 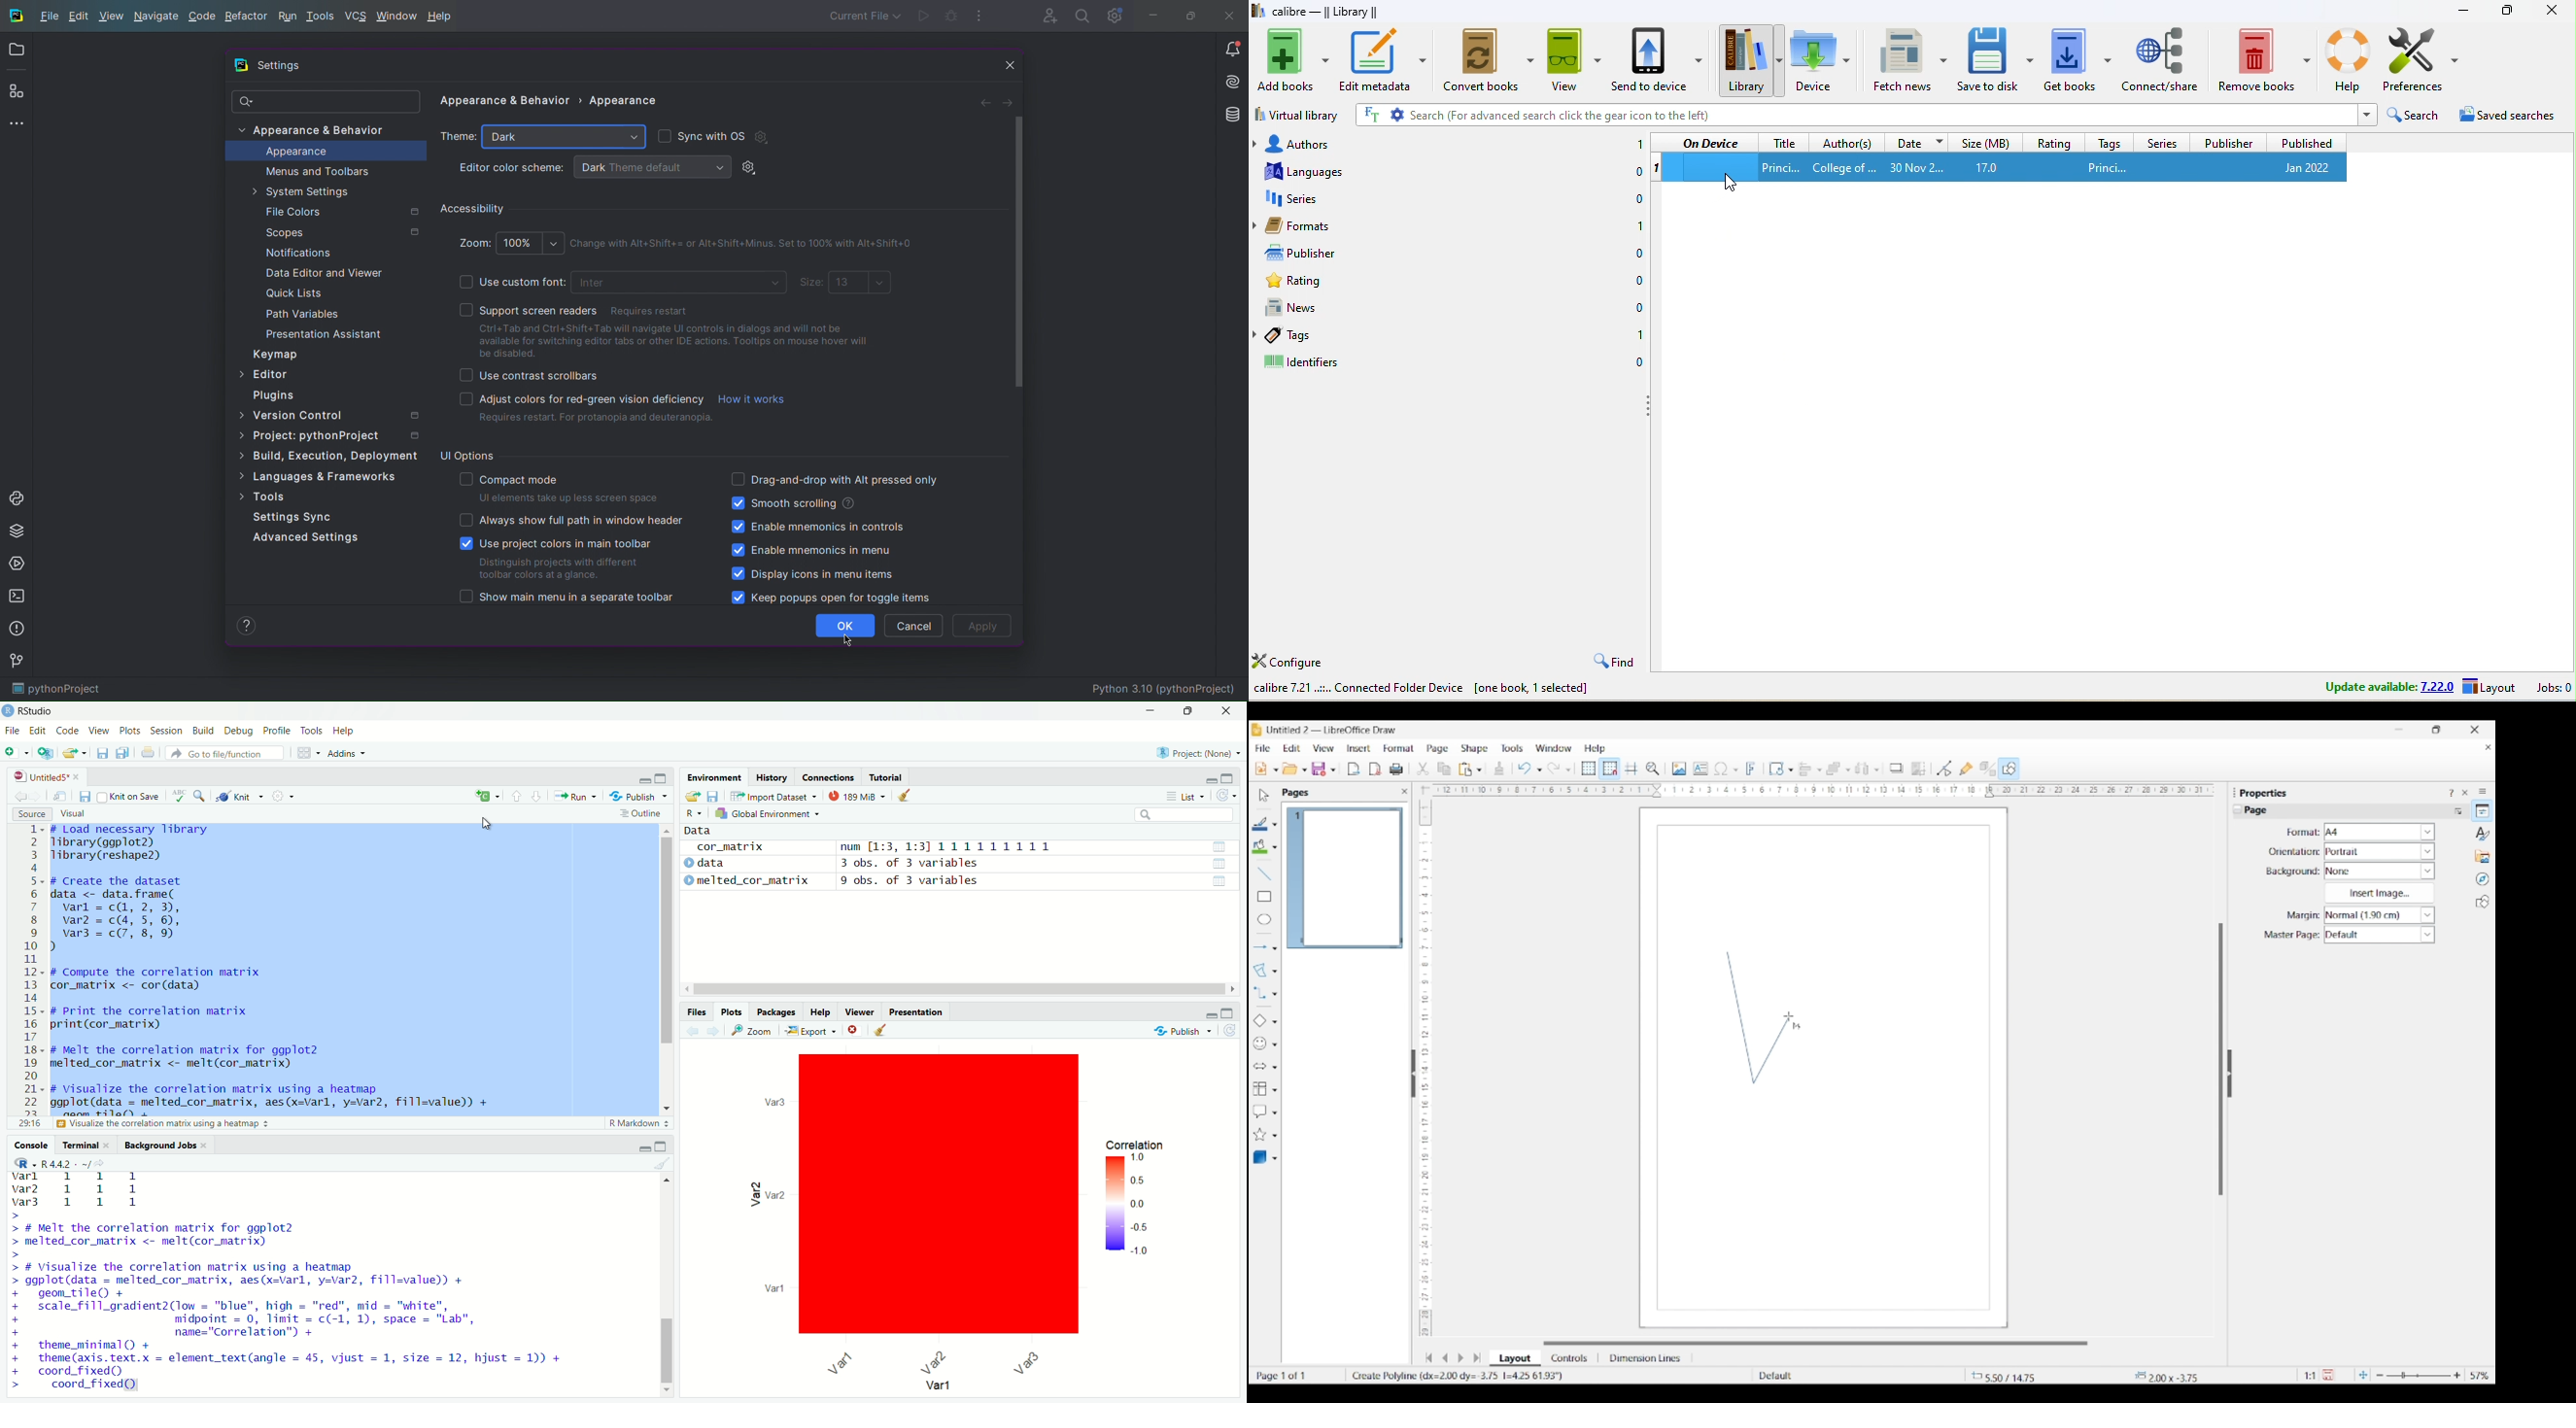 What do you see at coordinates (1414, 1074) in the screenshot?
I see `Hide left sidebar` at bounding box center [1414, 1074].